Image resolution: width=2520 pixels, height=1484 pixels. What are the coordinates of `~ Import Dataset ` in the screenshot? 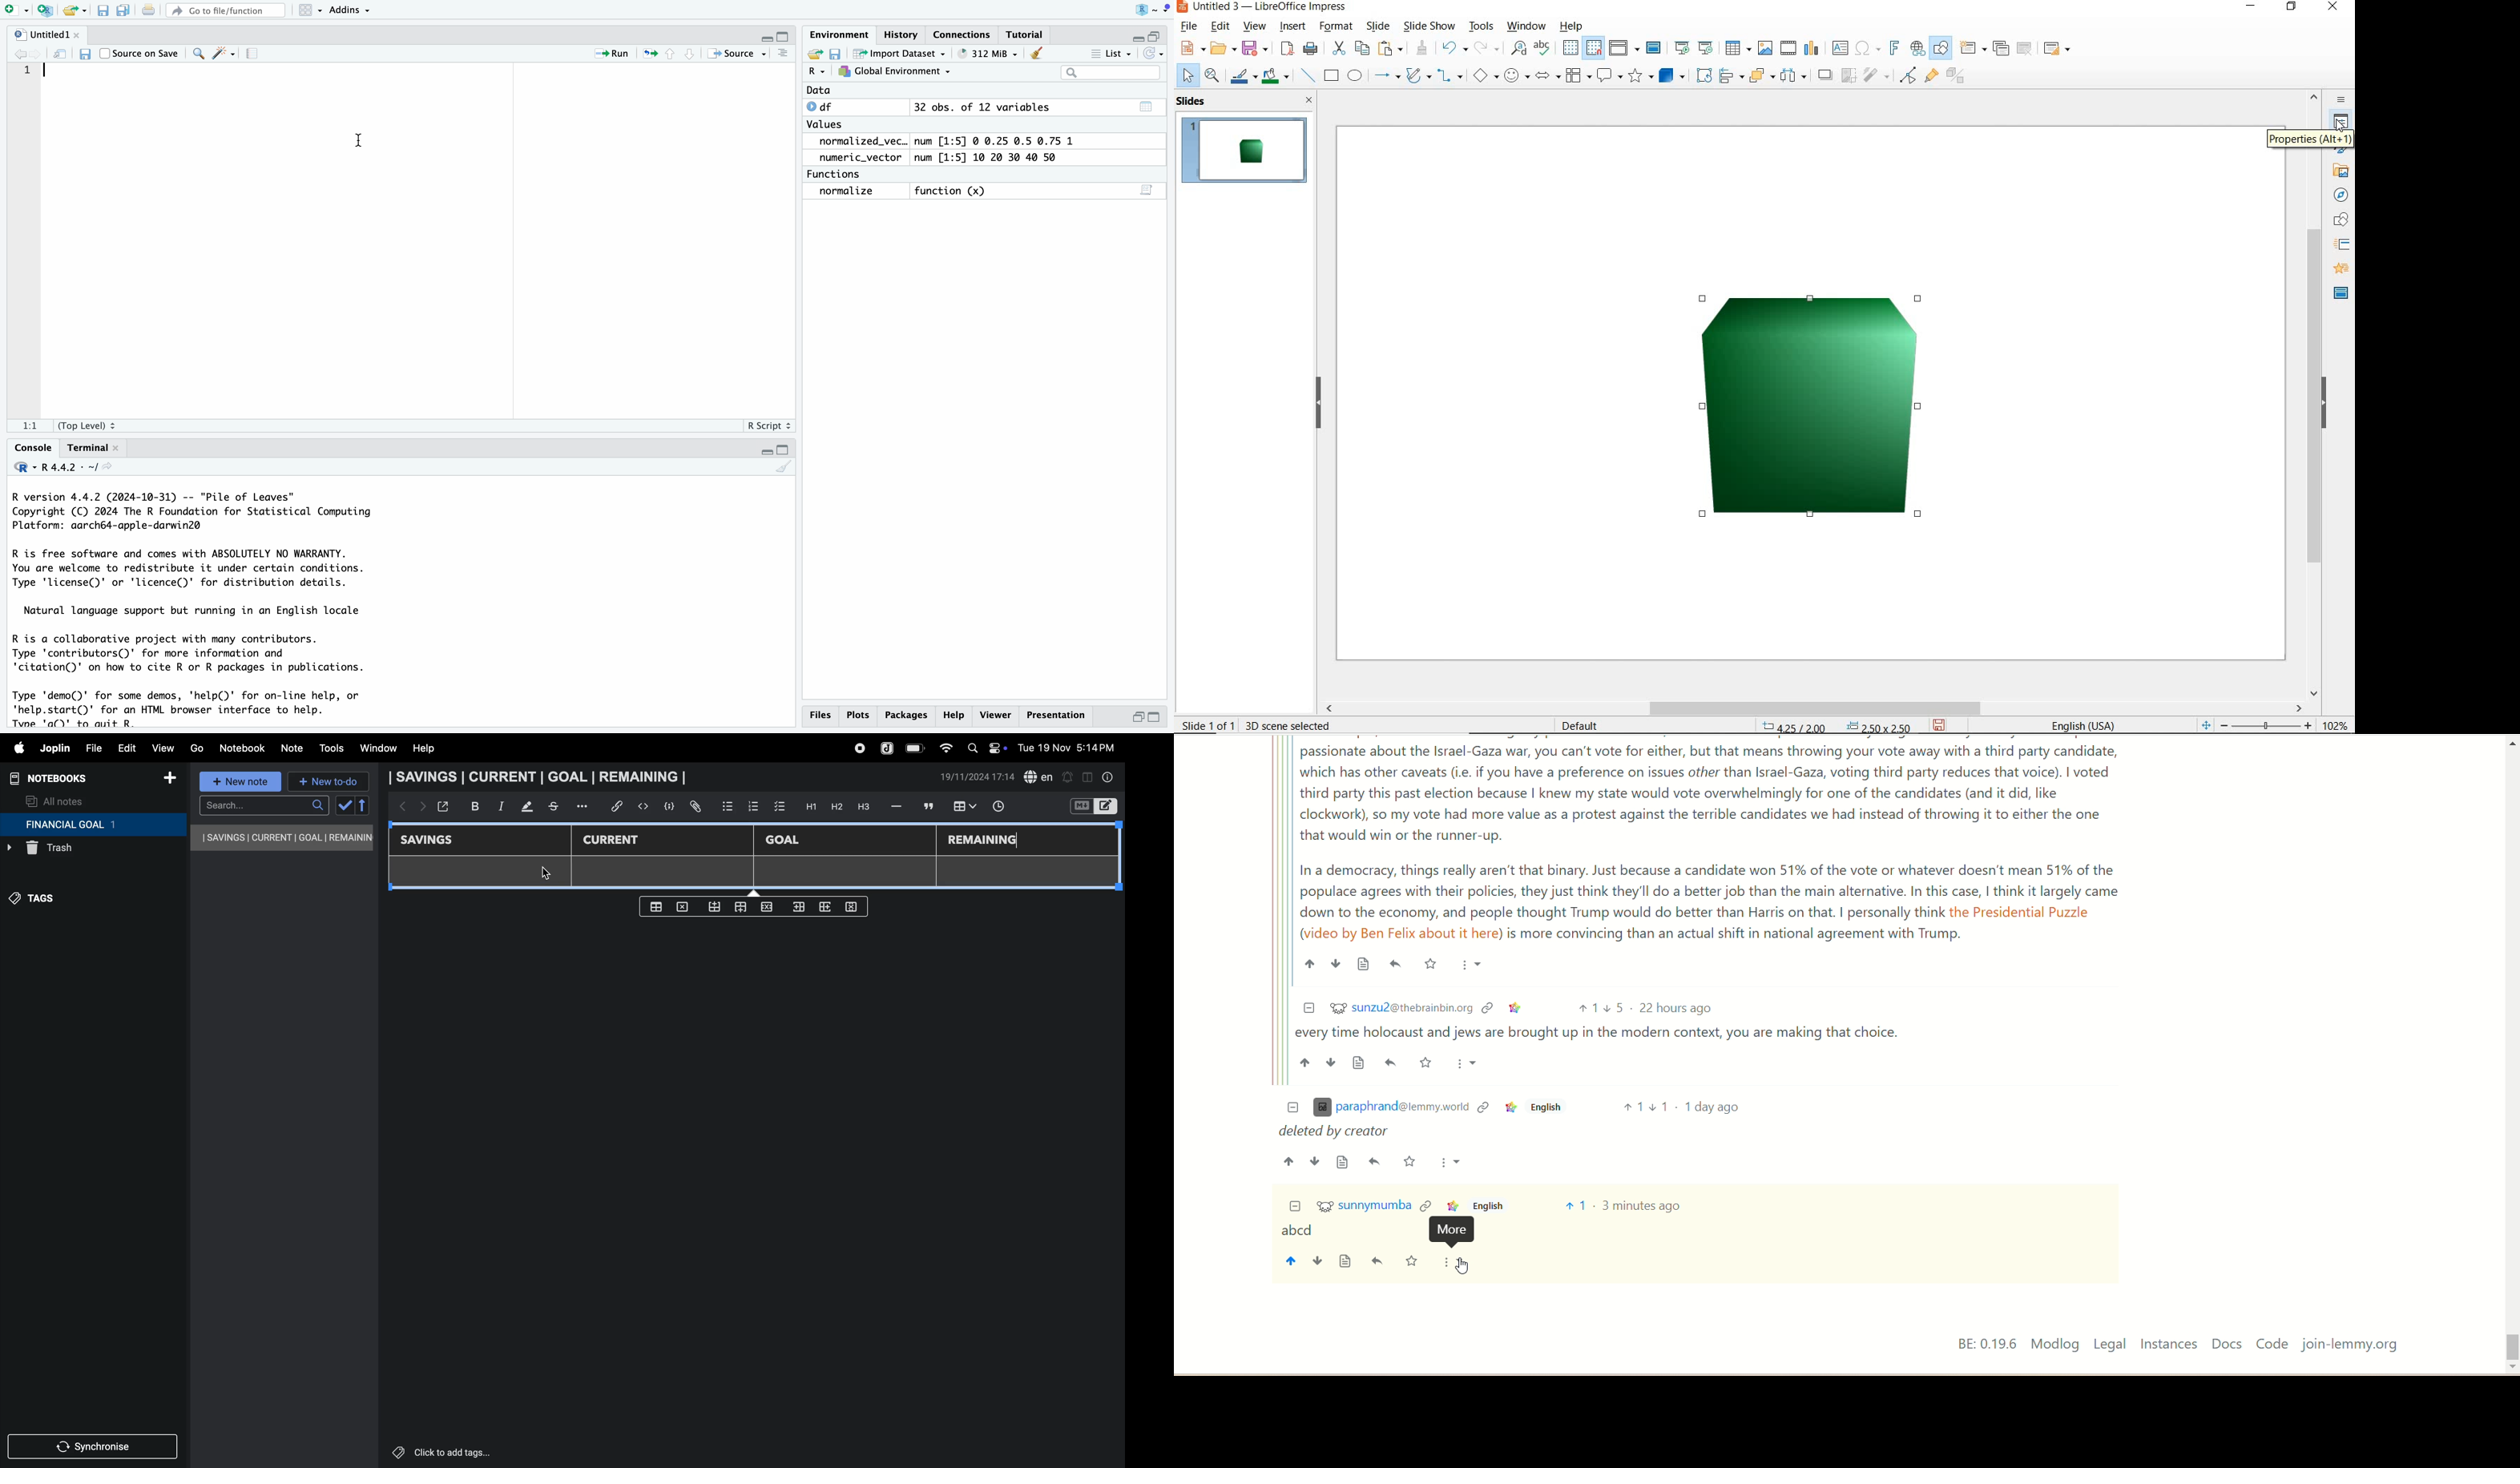 It's located at (899, 53).